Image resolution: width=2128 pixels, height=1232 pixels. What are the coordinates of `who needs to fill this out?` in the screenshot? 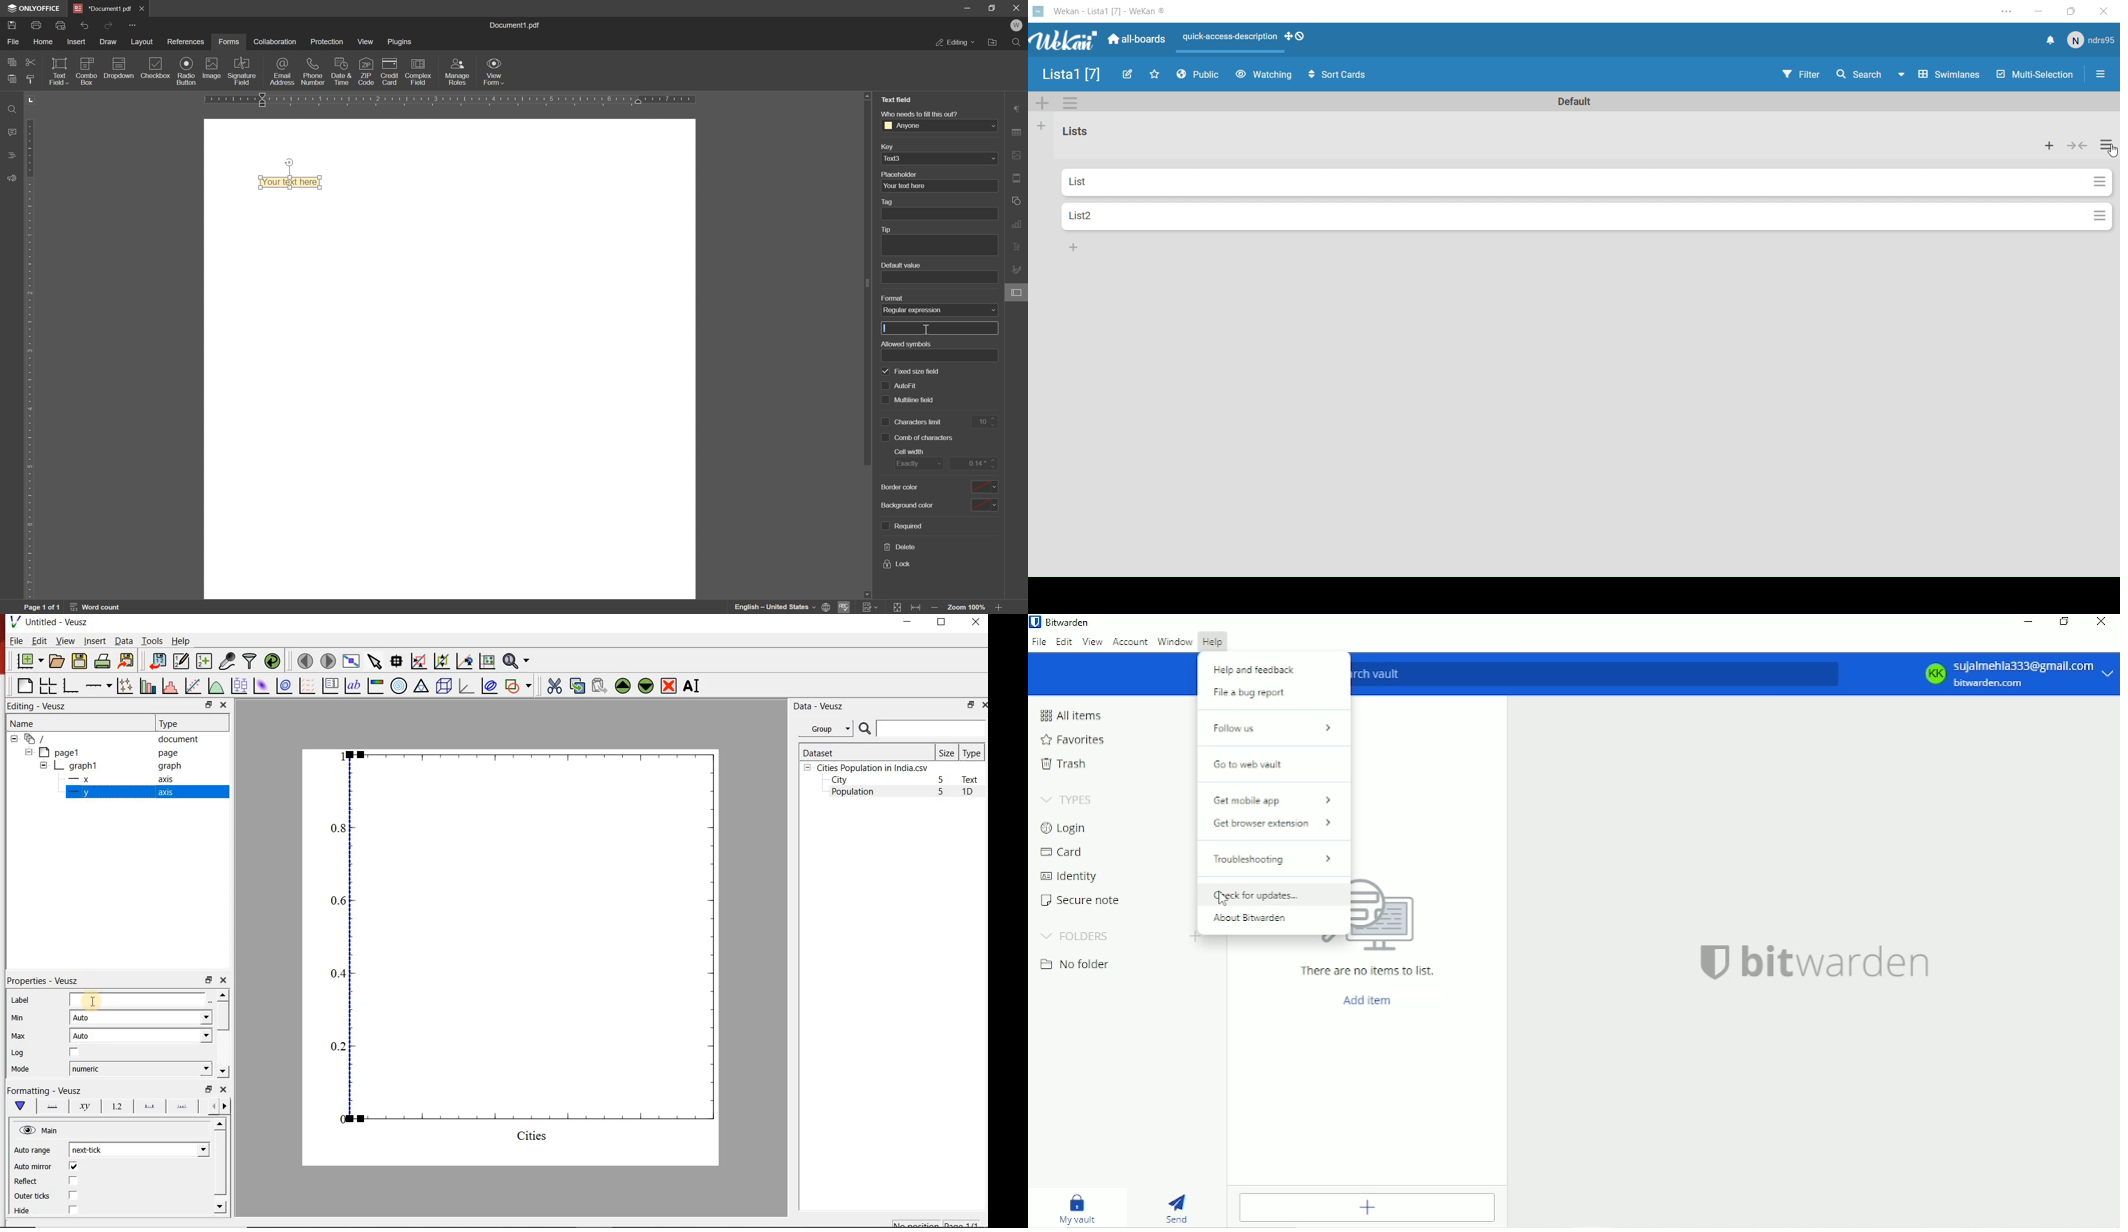 It's located at (919, 113).